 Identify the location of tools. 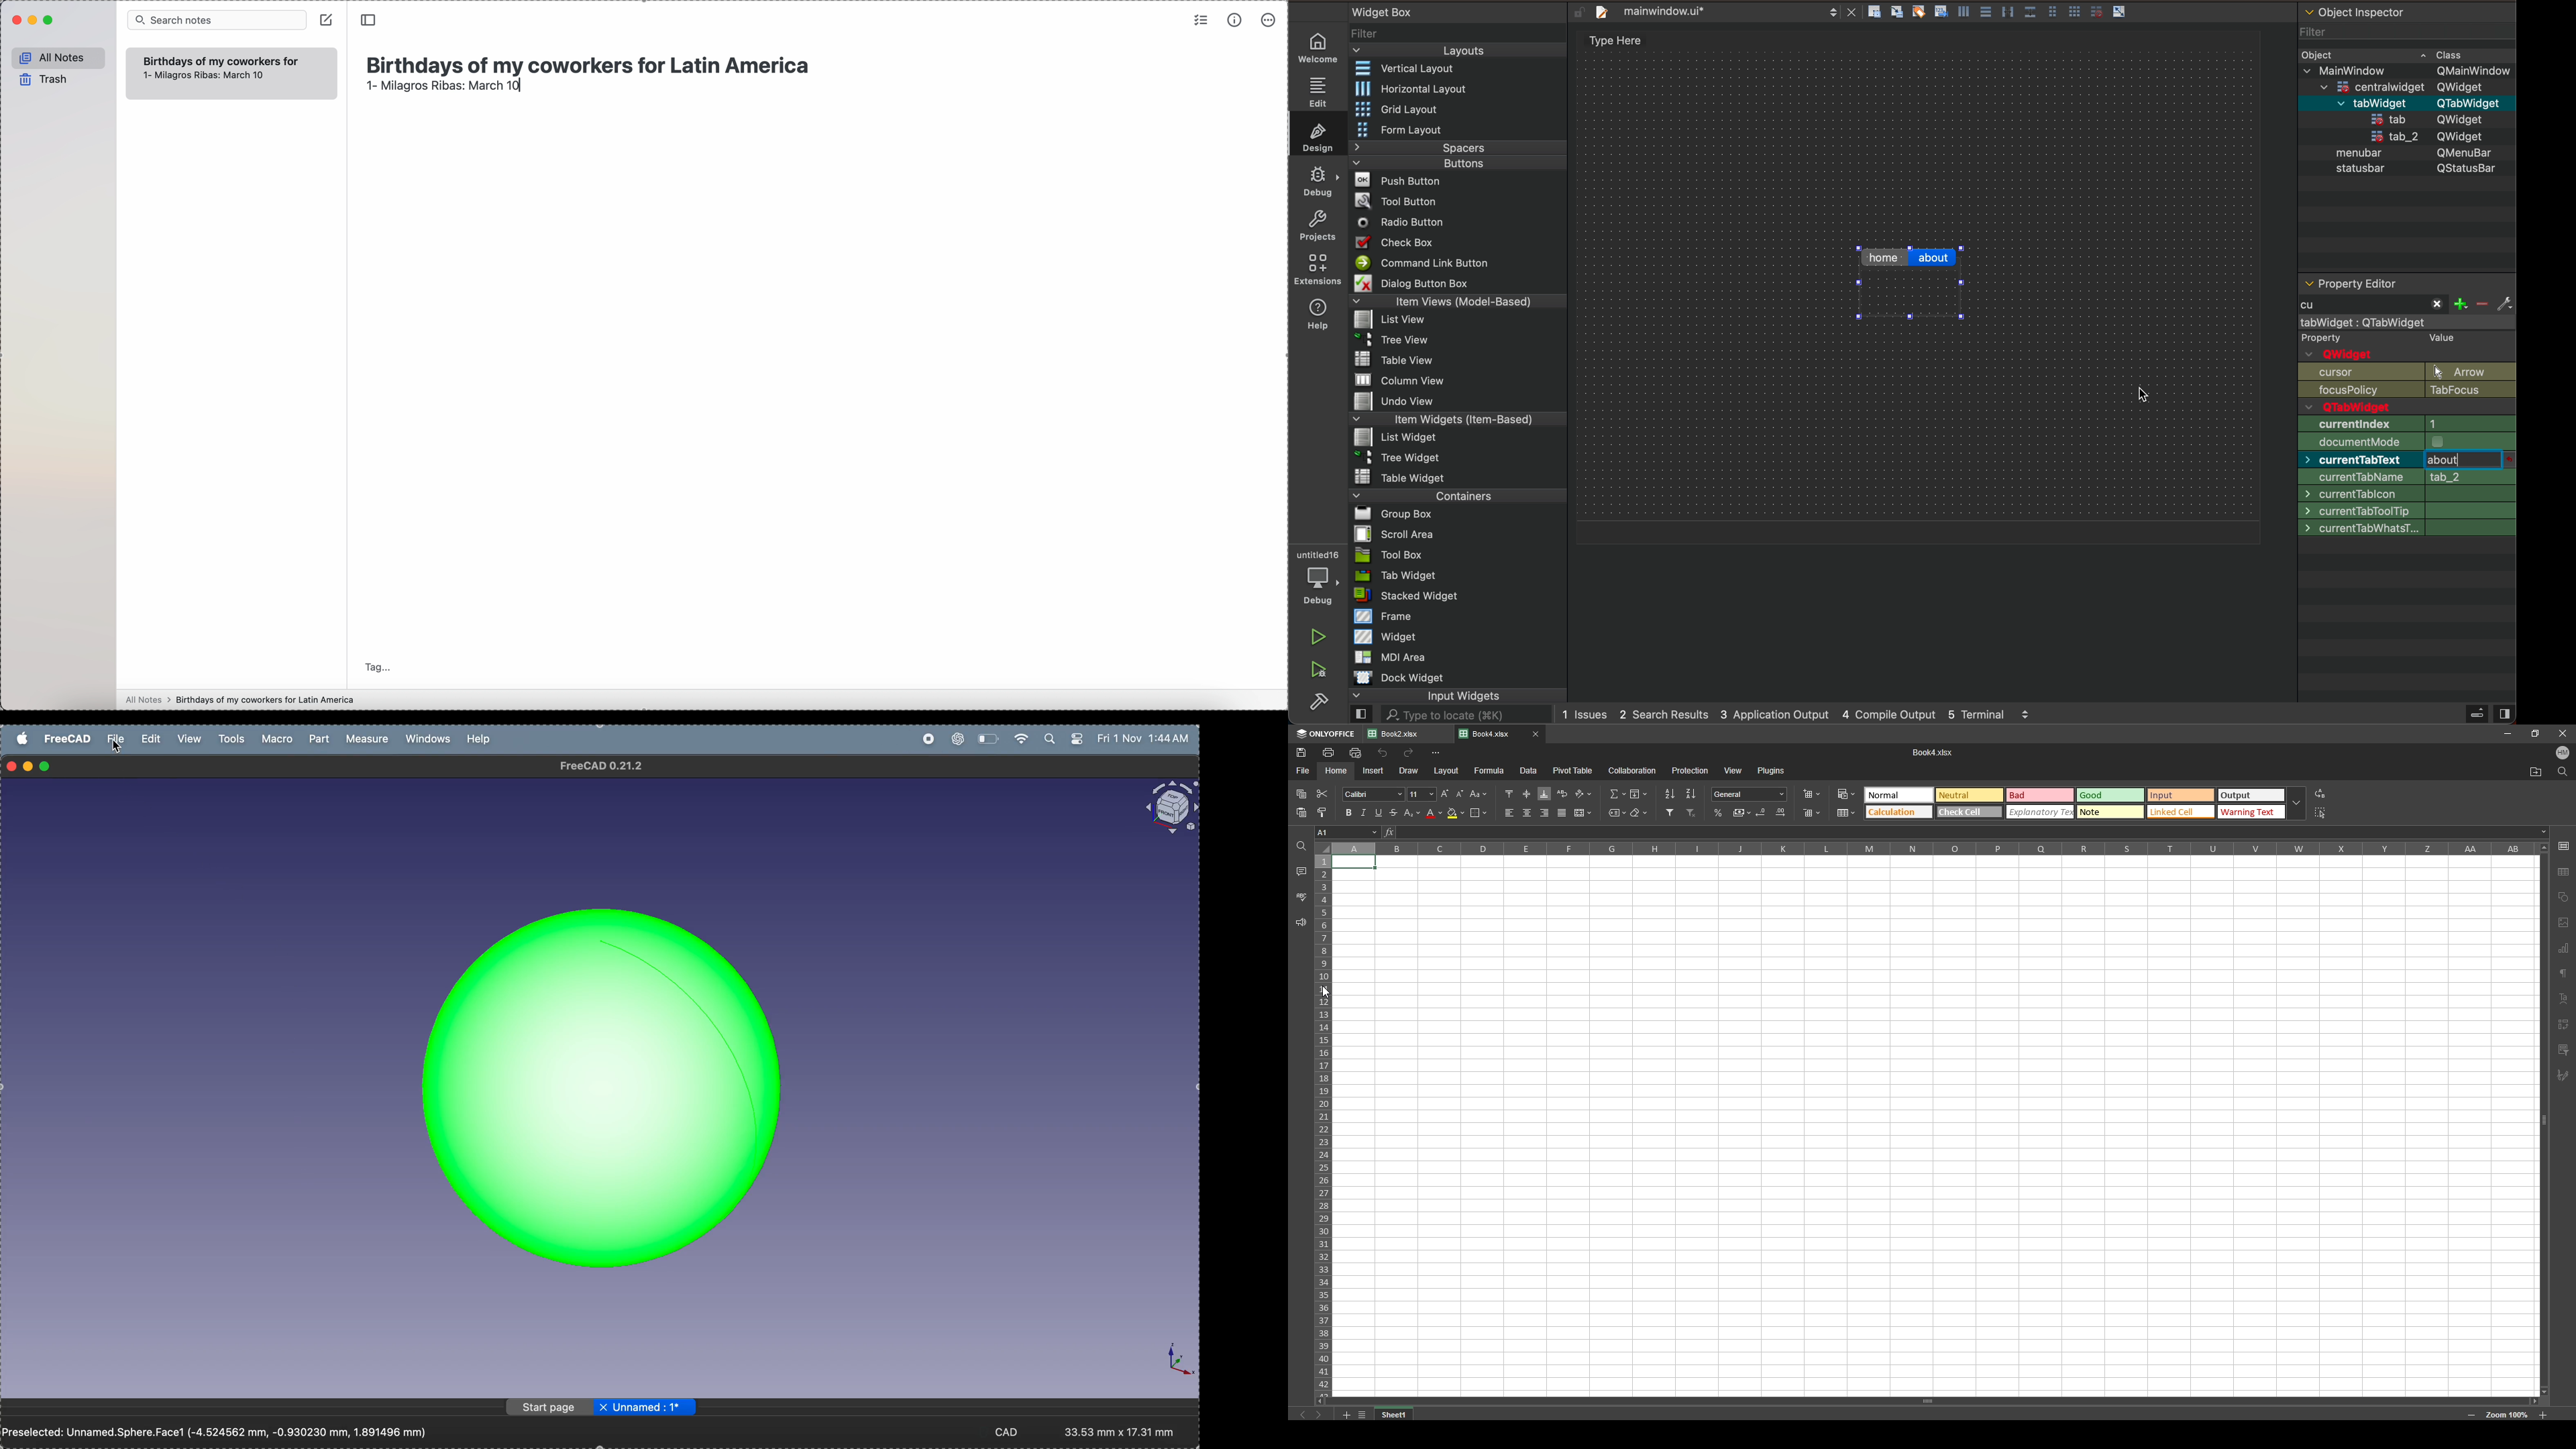
(231, 739).